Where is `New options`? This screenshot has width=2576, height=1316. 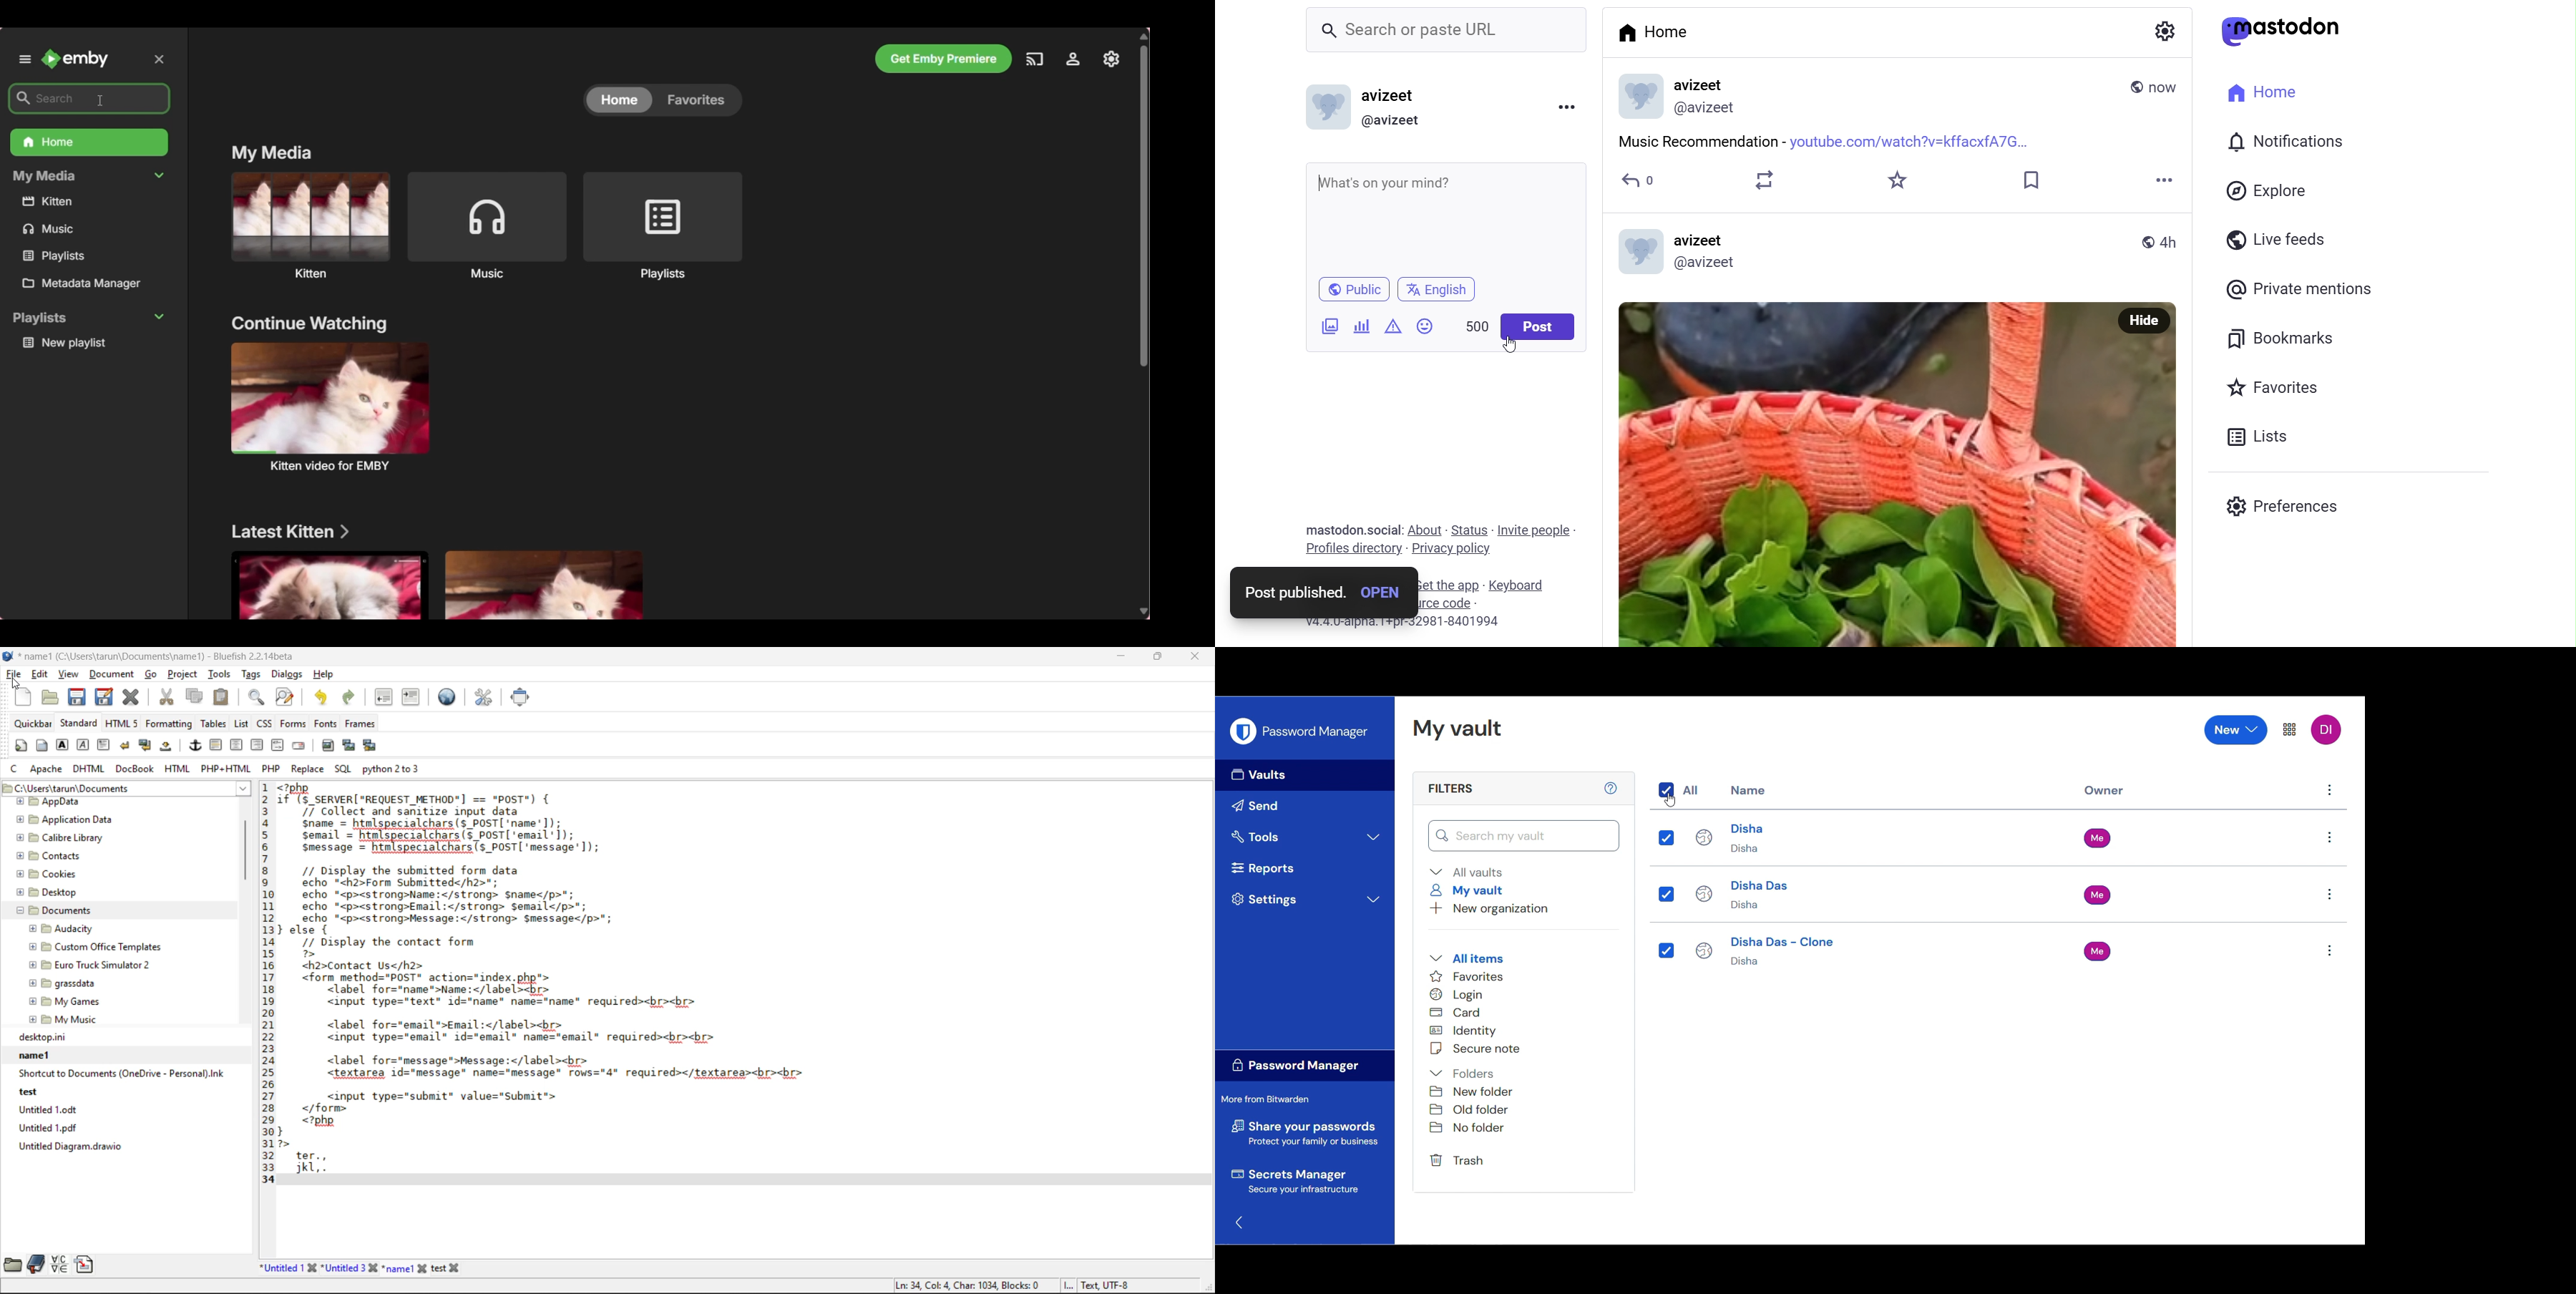
New options is located at coordinates (2236, 730).